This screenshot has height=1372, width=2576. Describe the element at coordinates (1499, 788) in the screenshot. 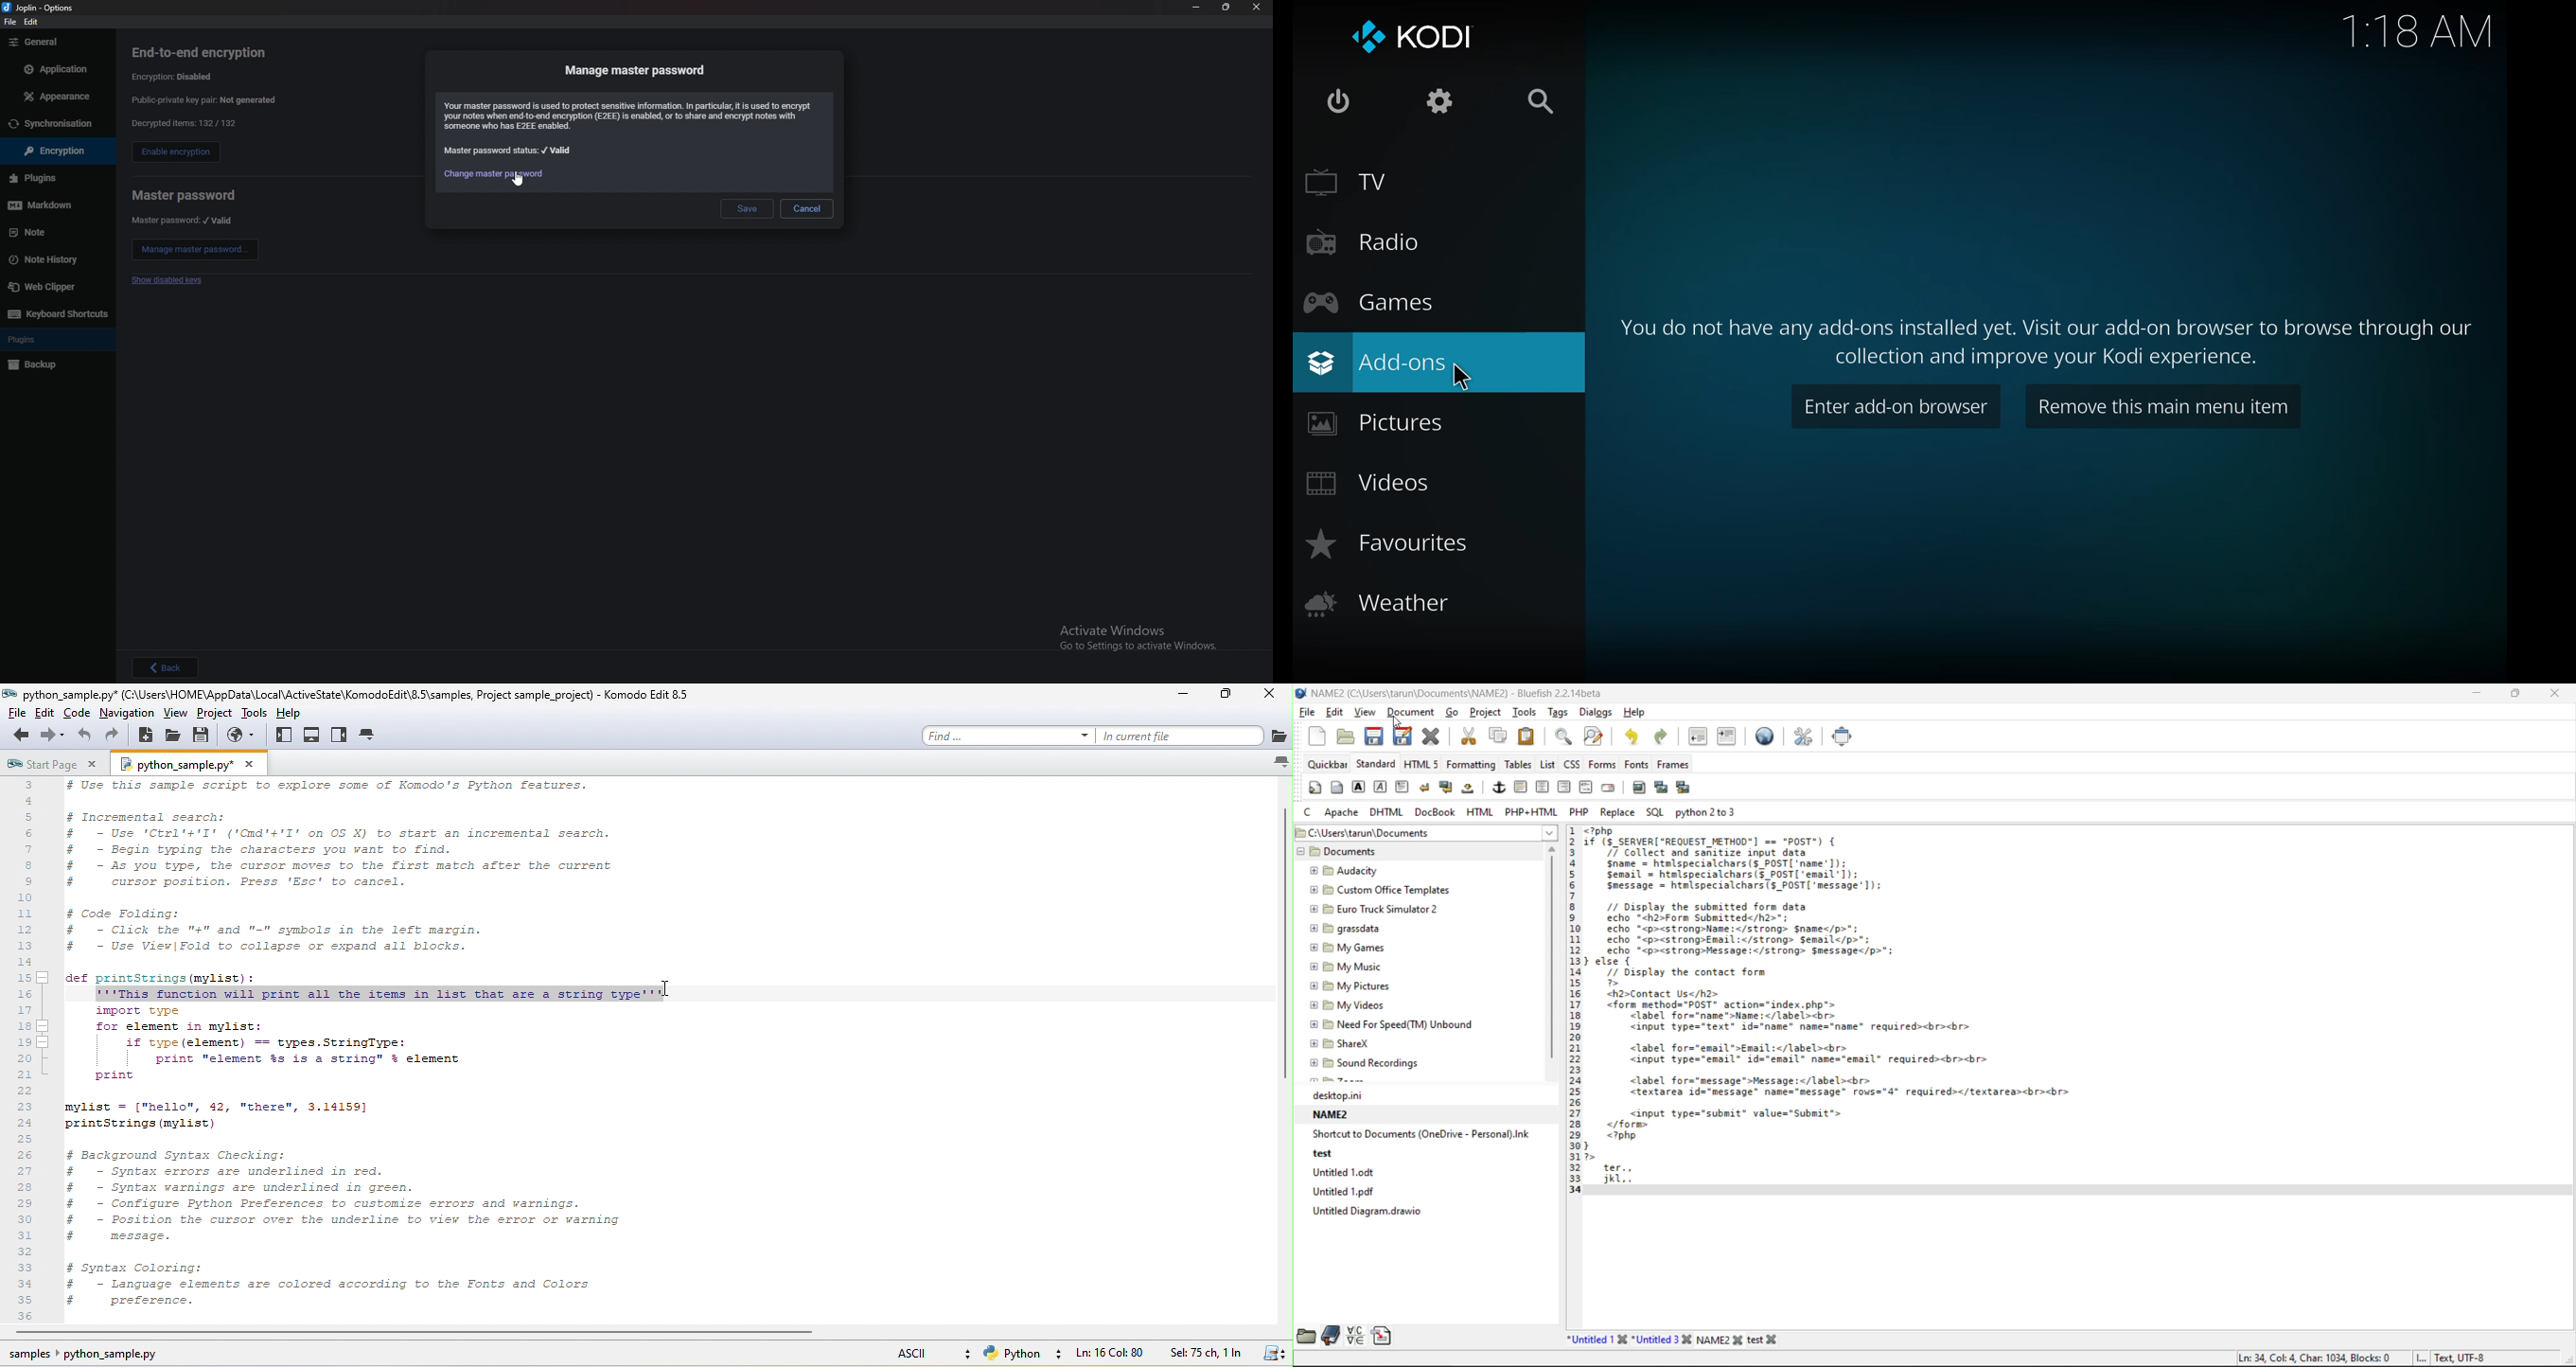

I see `anchor` at that location.